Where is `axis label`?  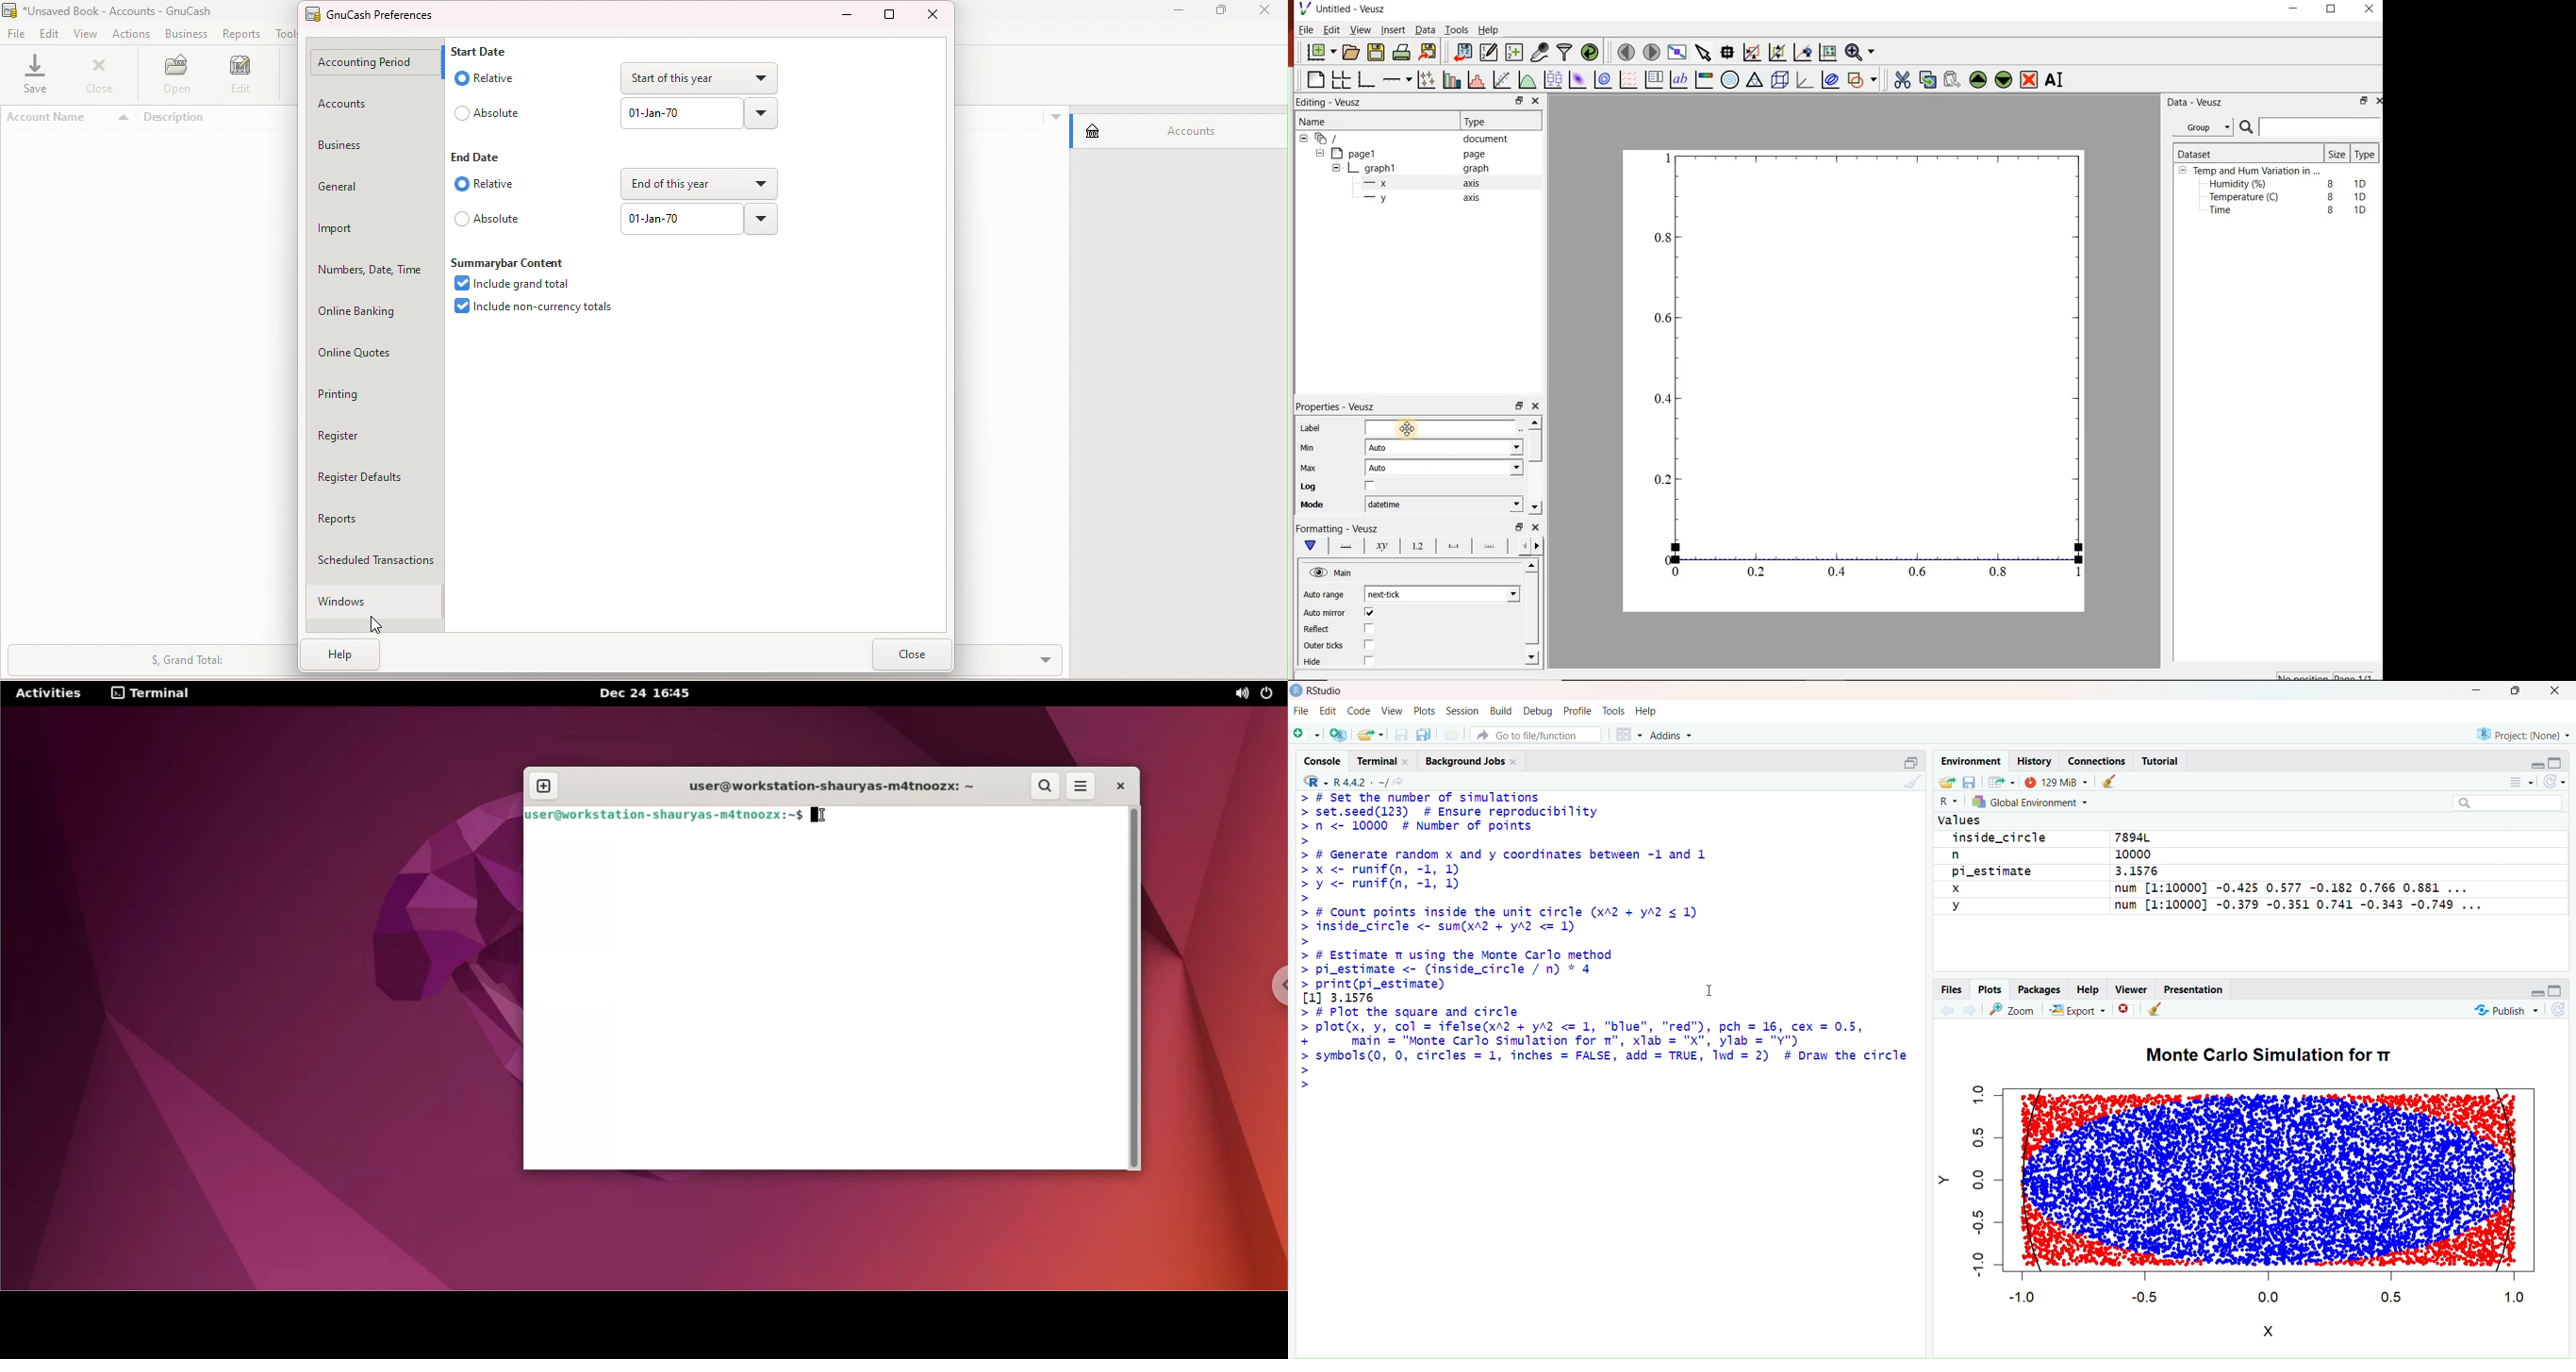
axis label is located at coordinates (1383, 548).